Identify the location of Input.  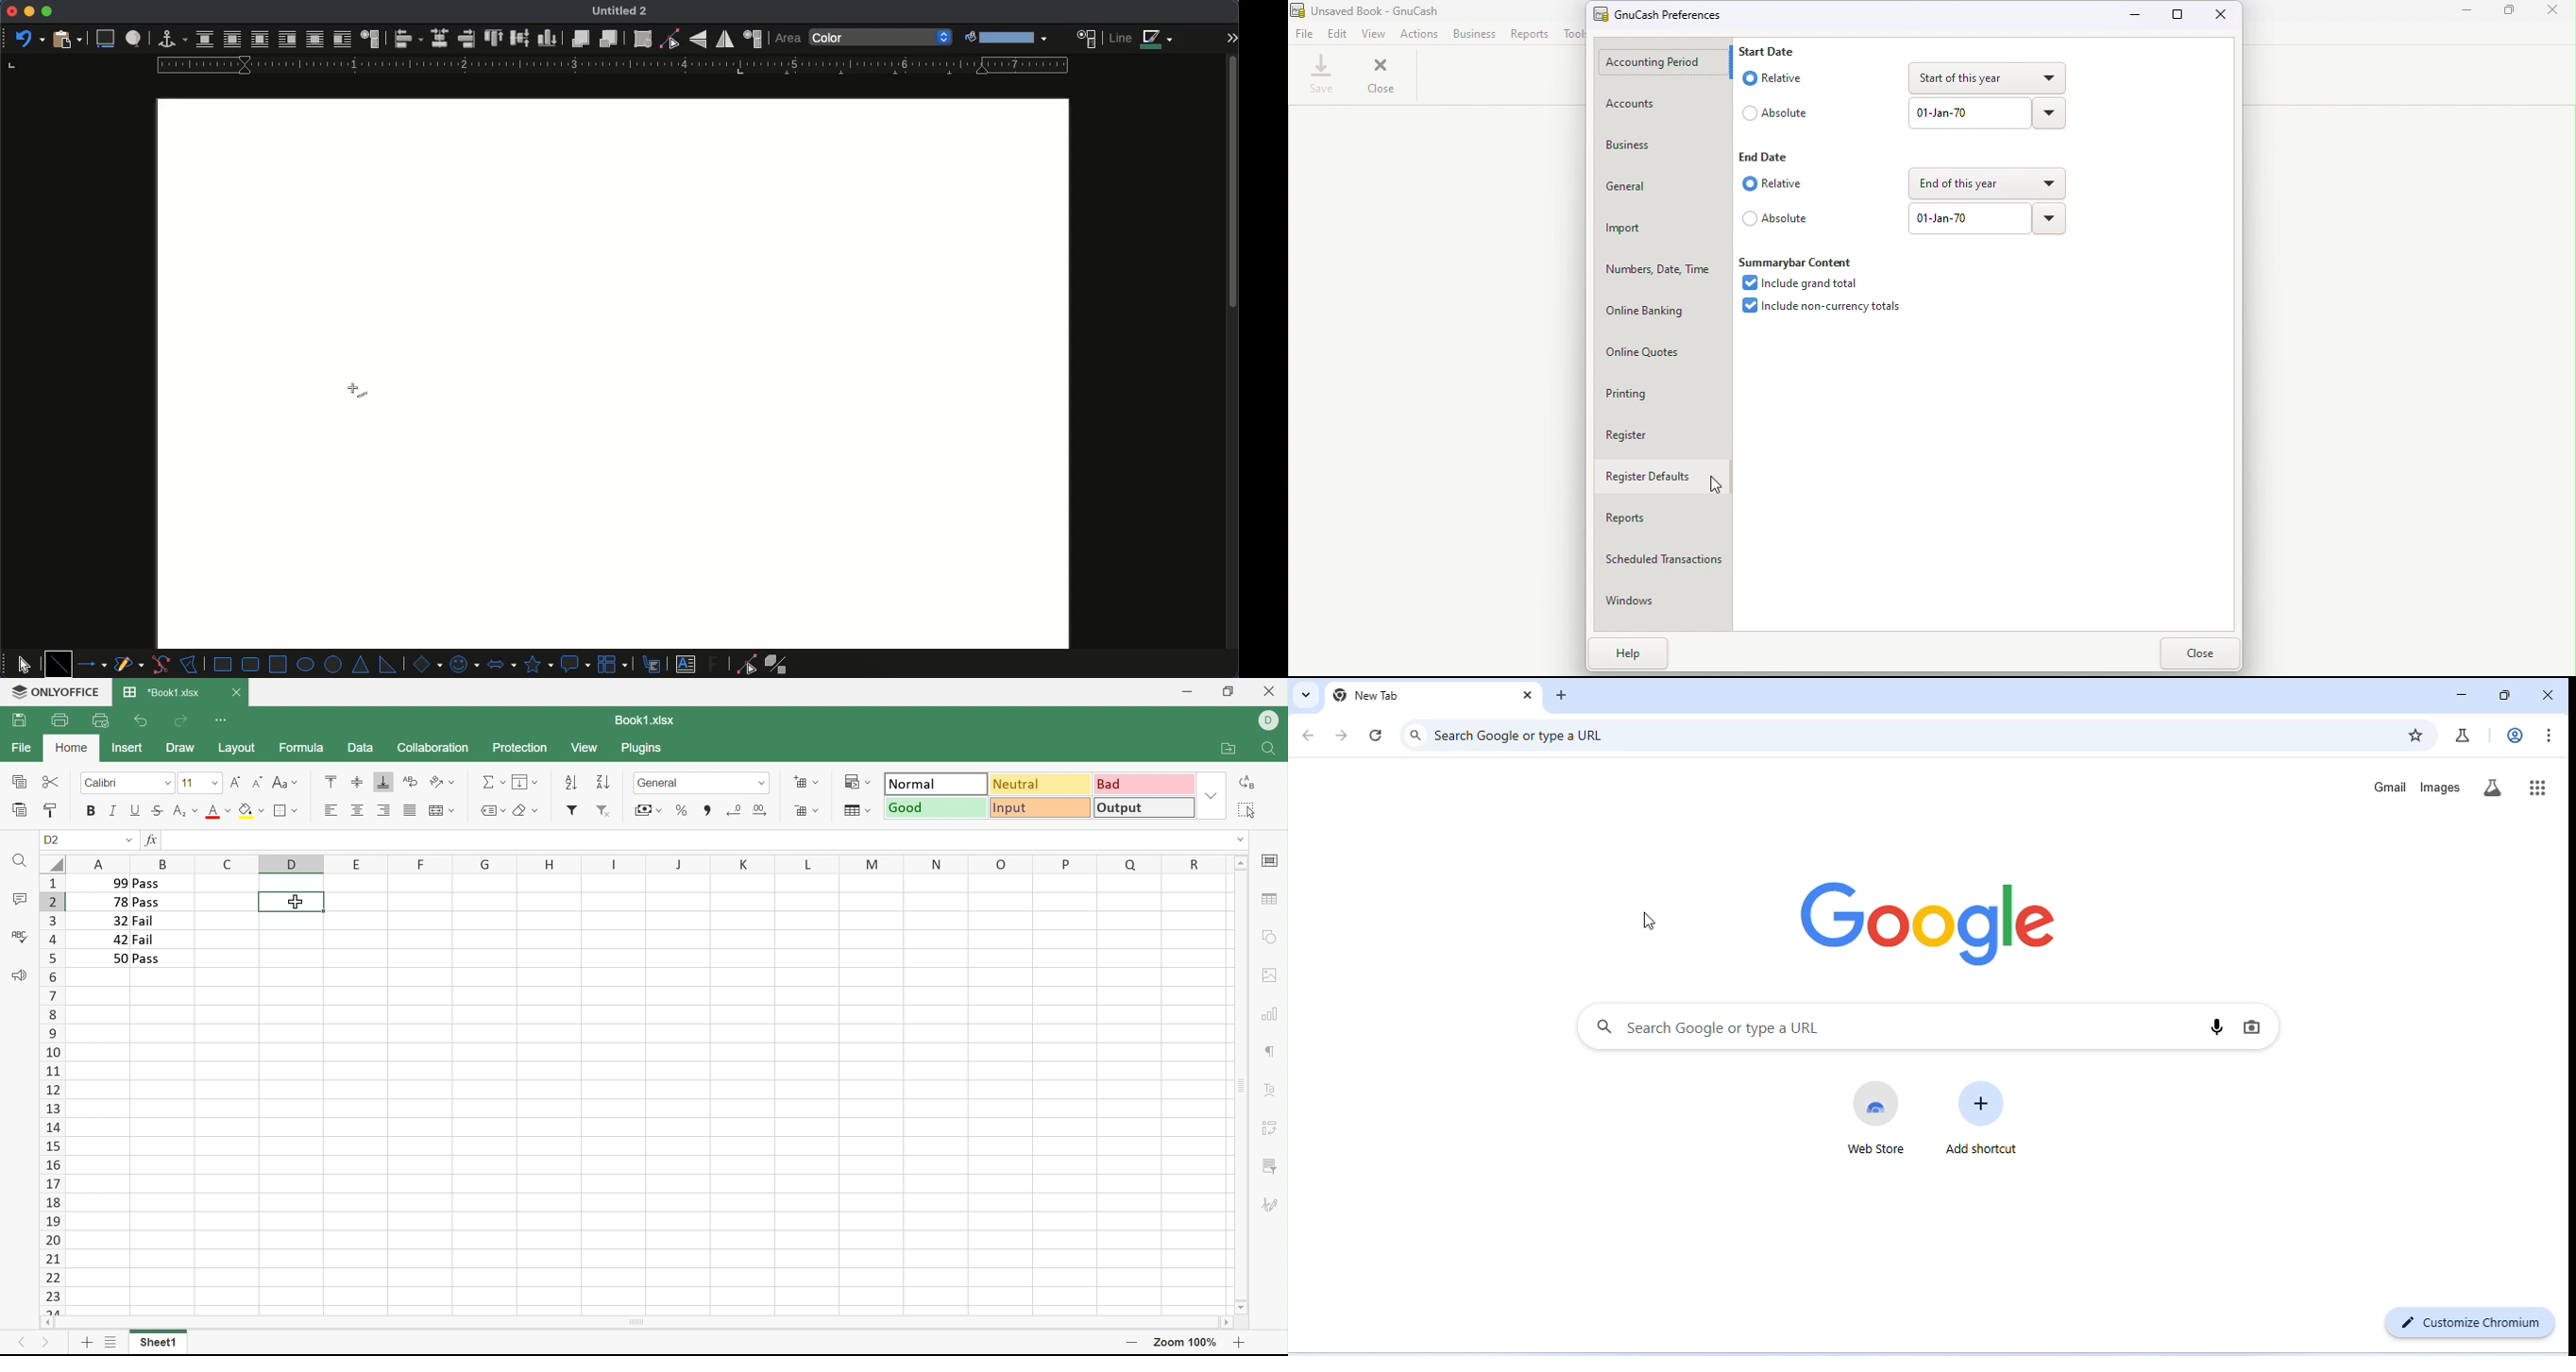
(1043, 808).